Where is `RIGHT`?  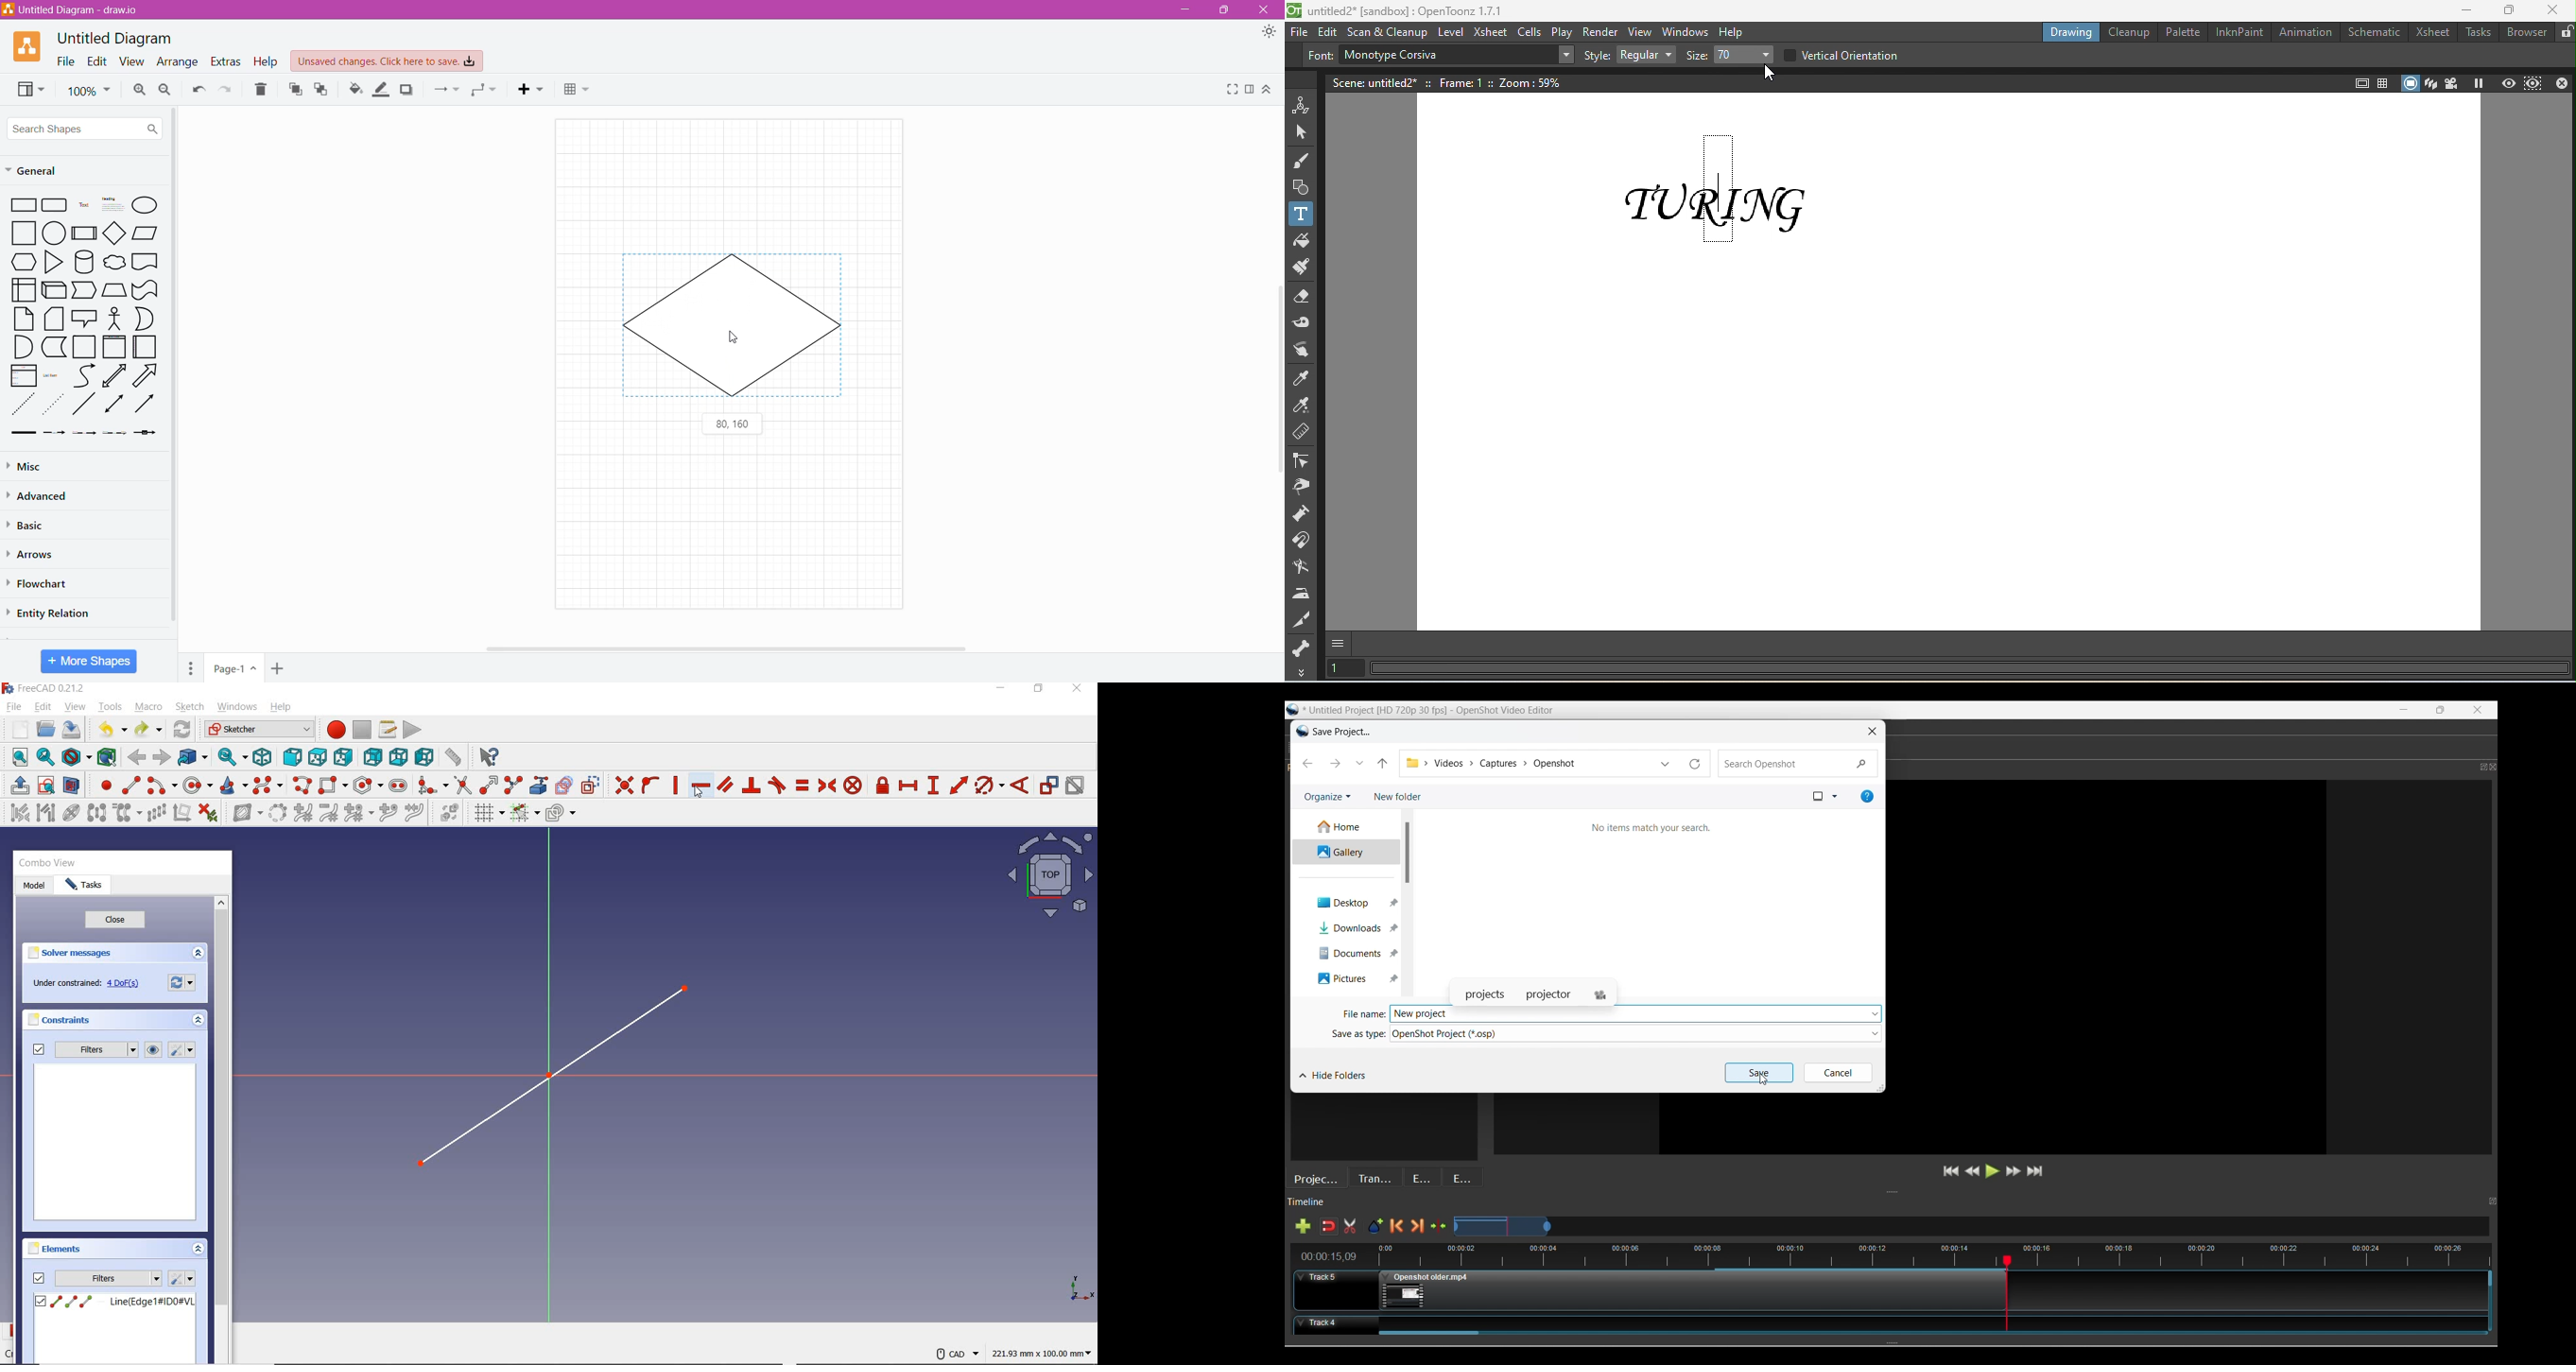 RIGHT is located at coordinates (344, 756).